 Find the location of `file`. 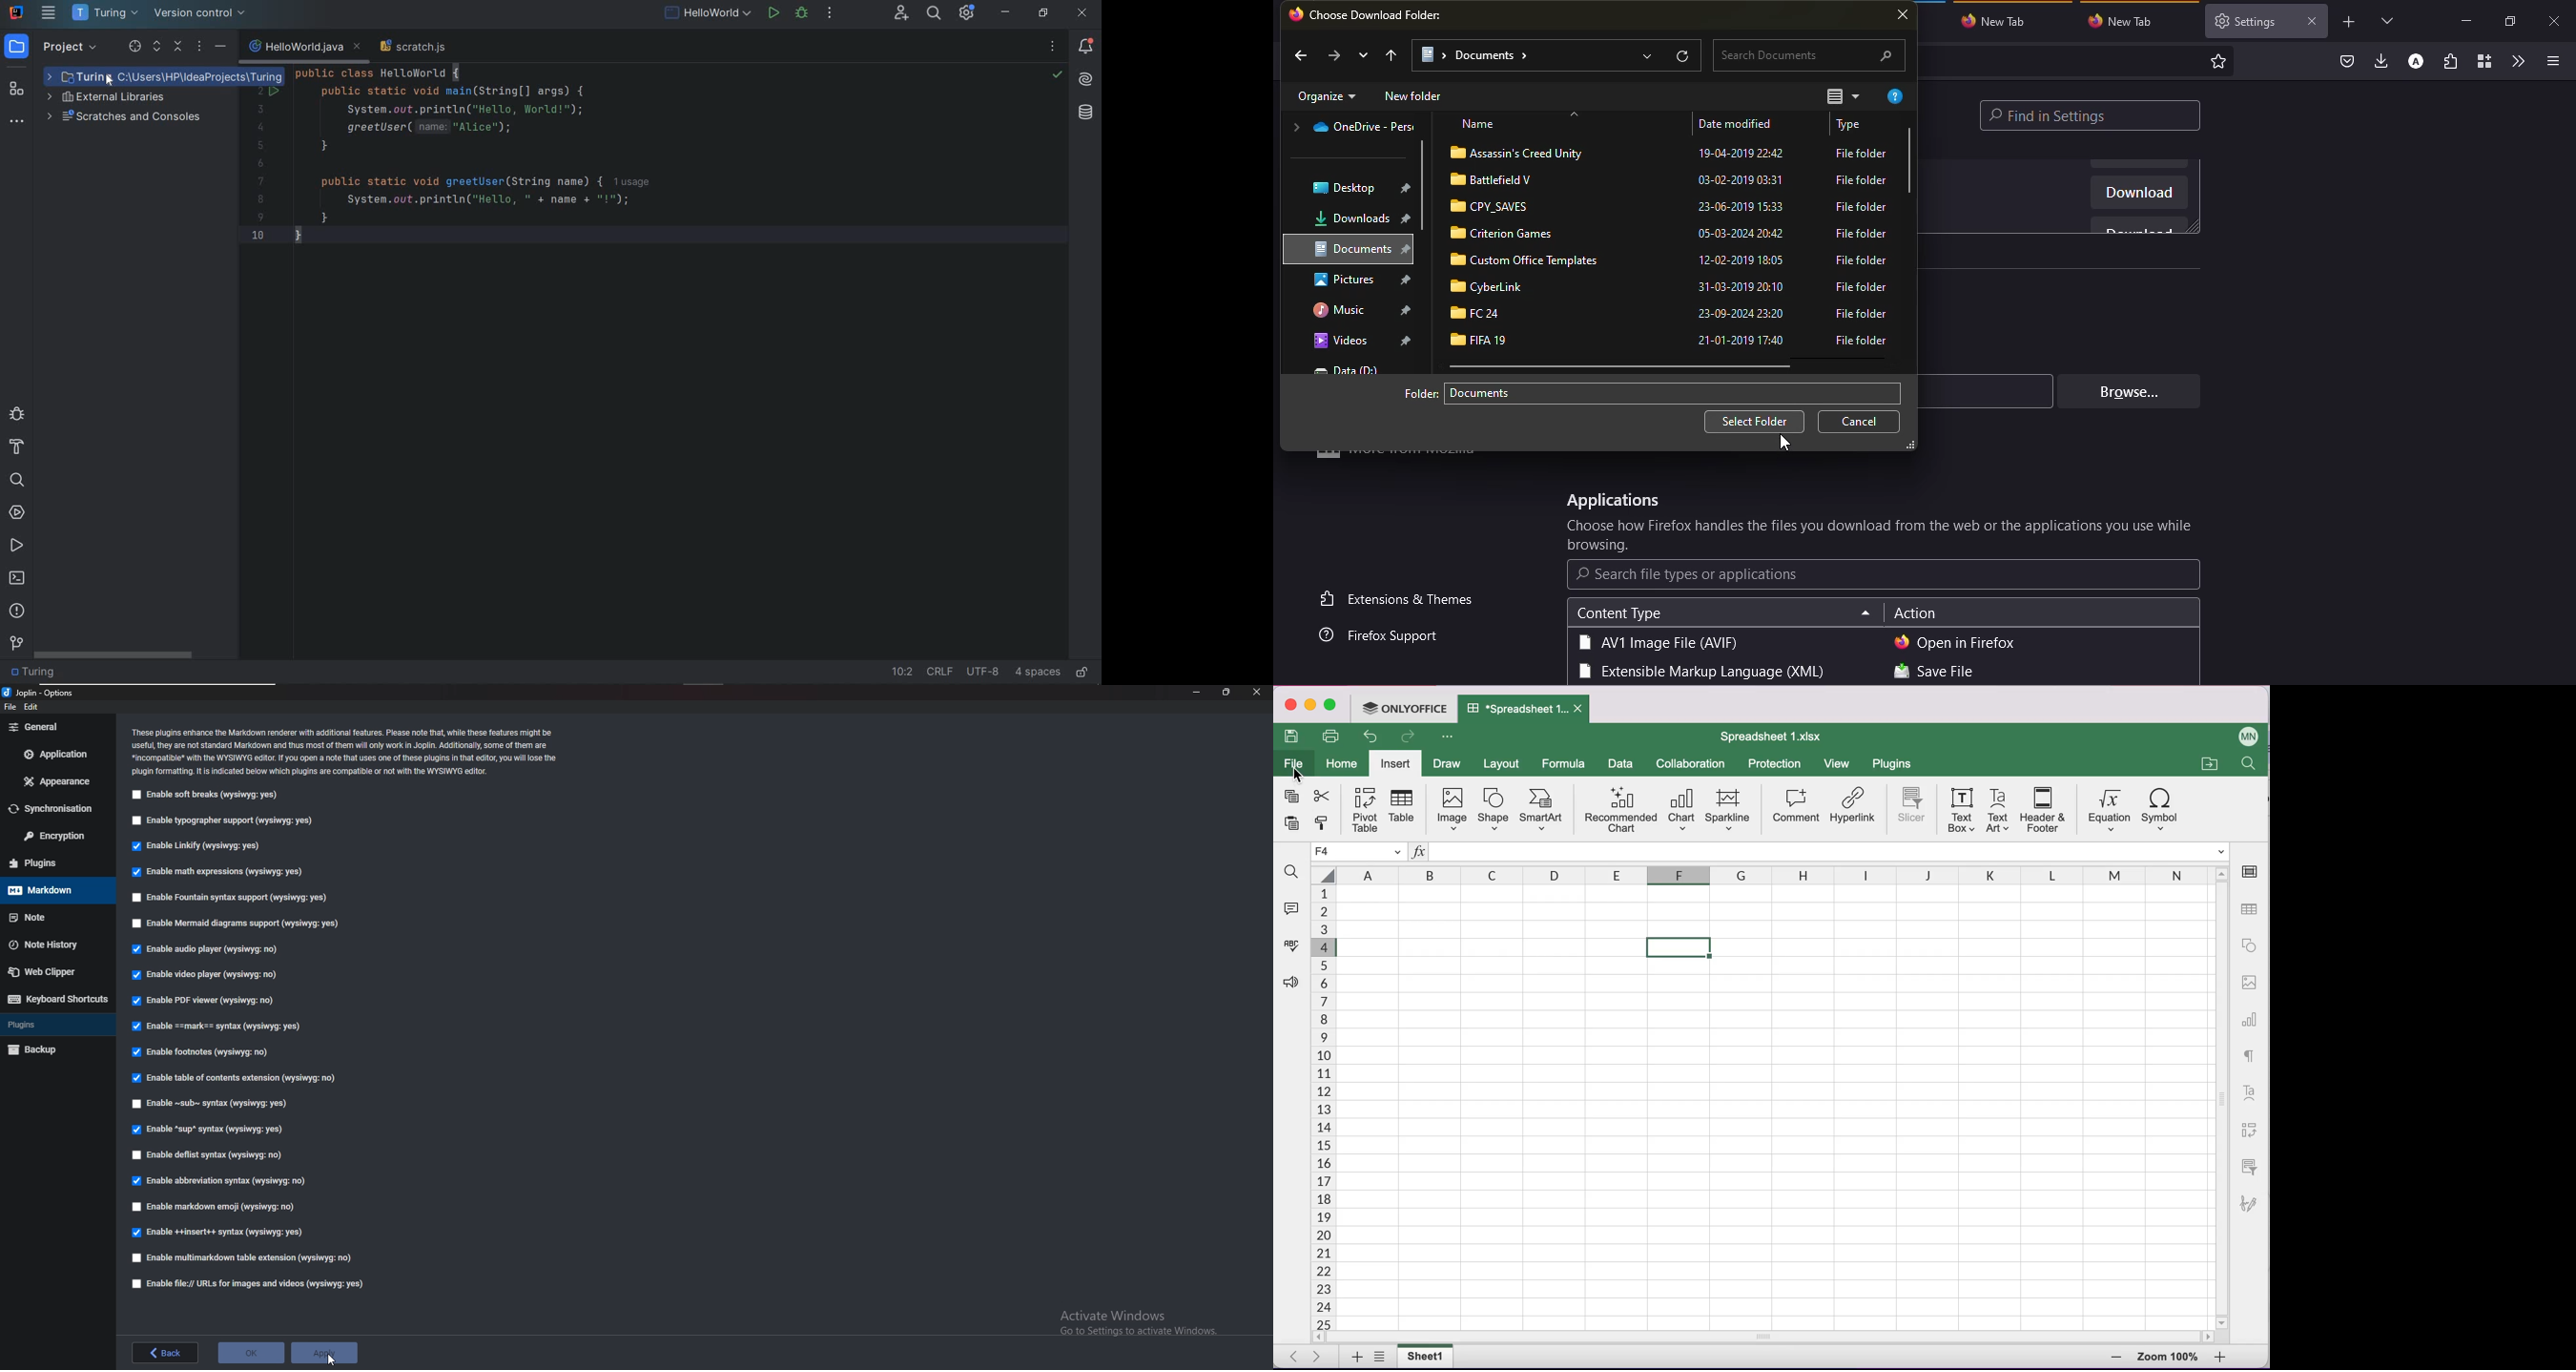

file is located at coordinates (1294, 766).